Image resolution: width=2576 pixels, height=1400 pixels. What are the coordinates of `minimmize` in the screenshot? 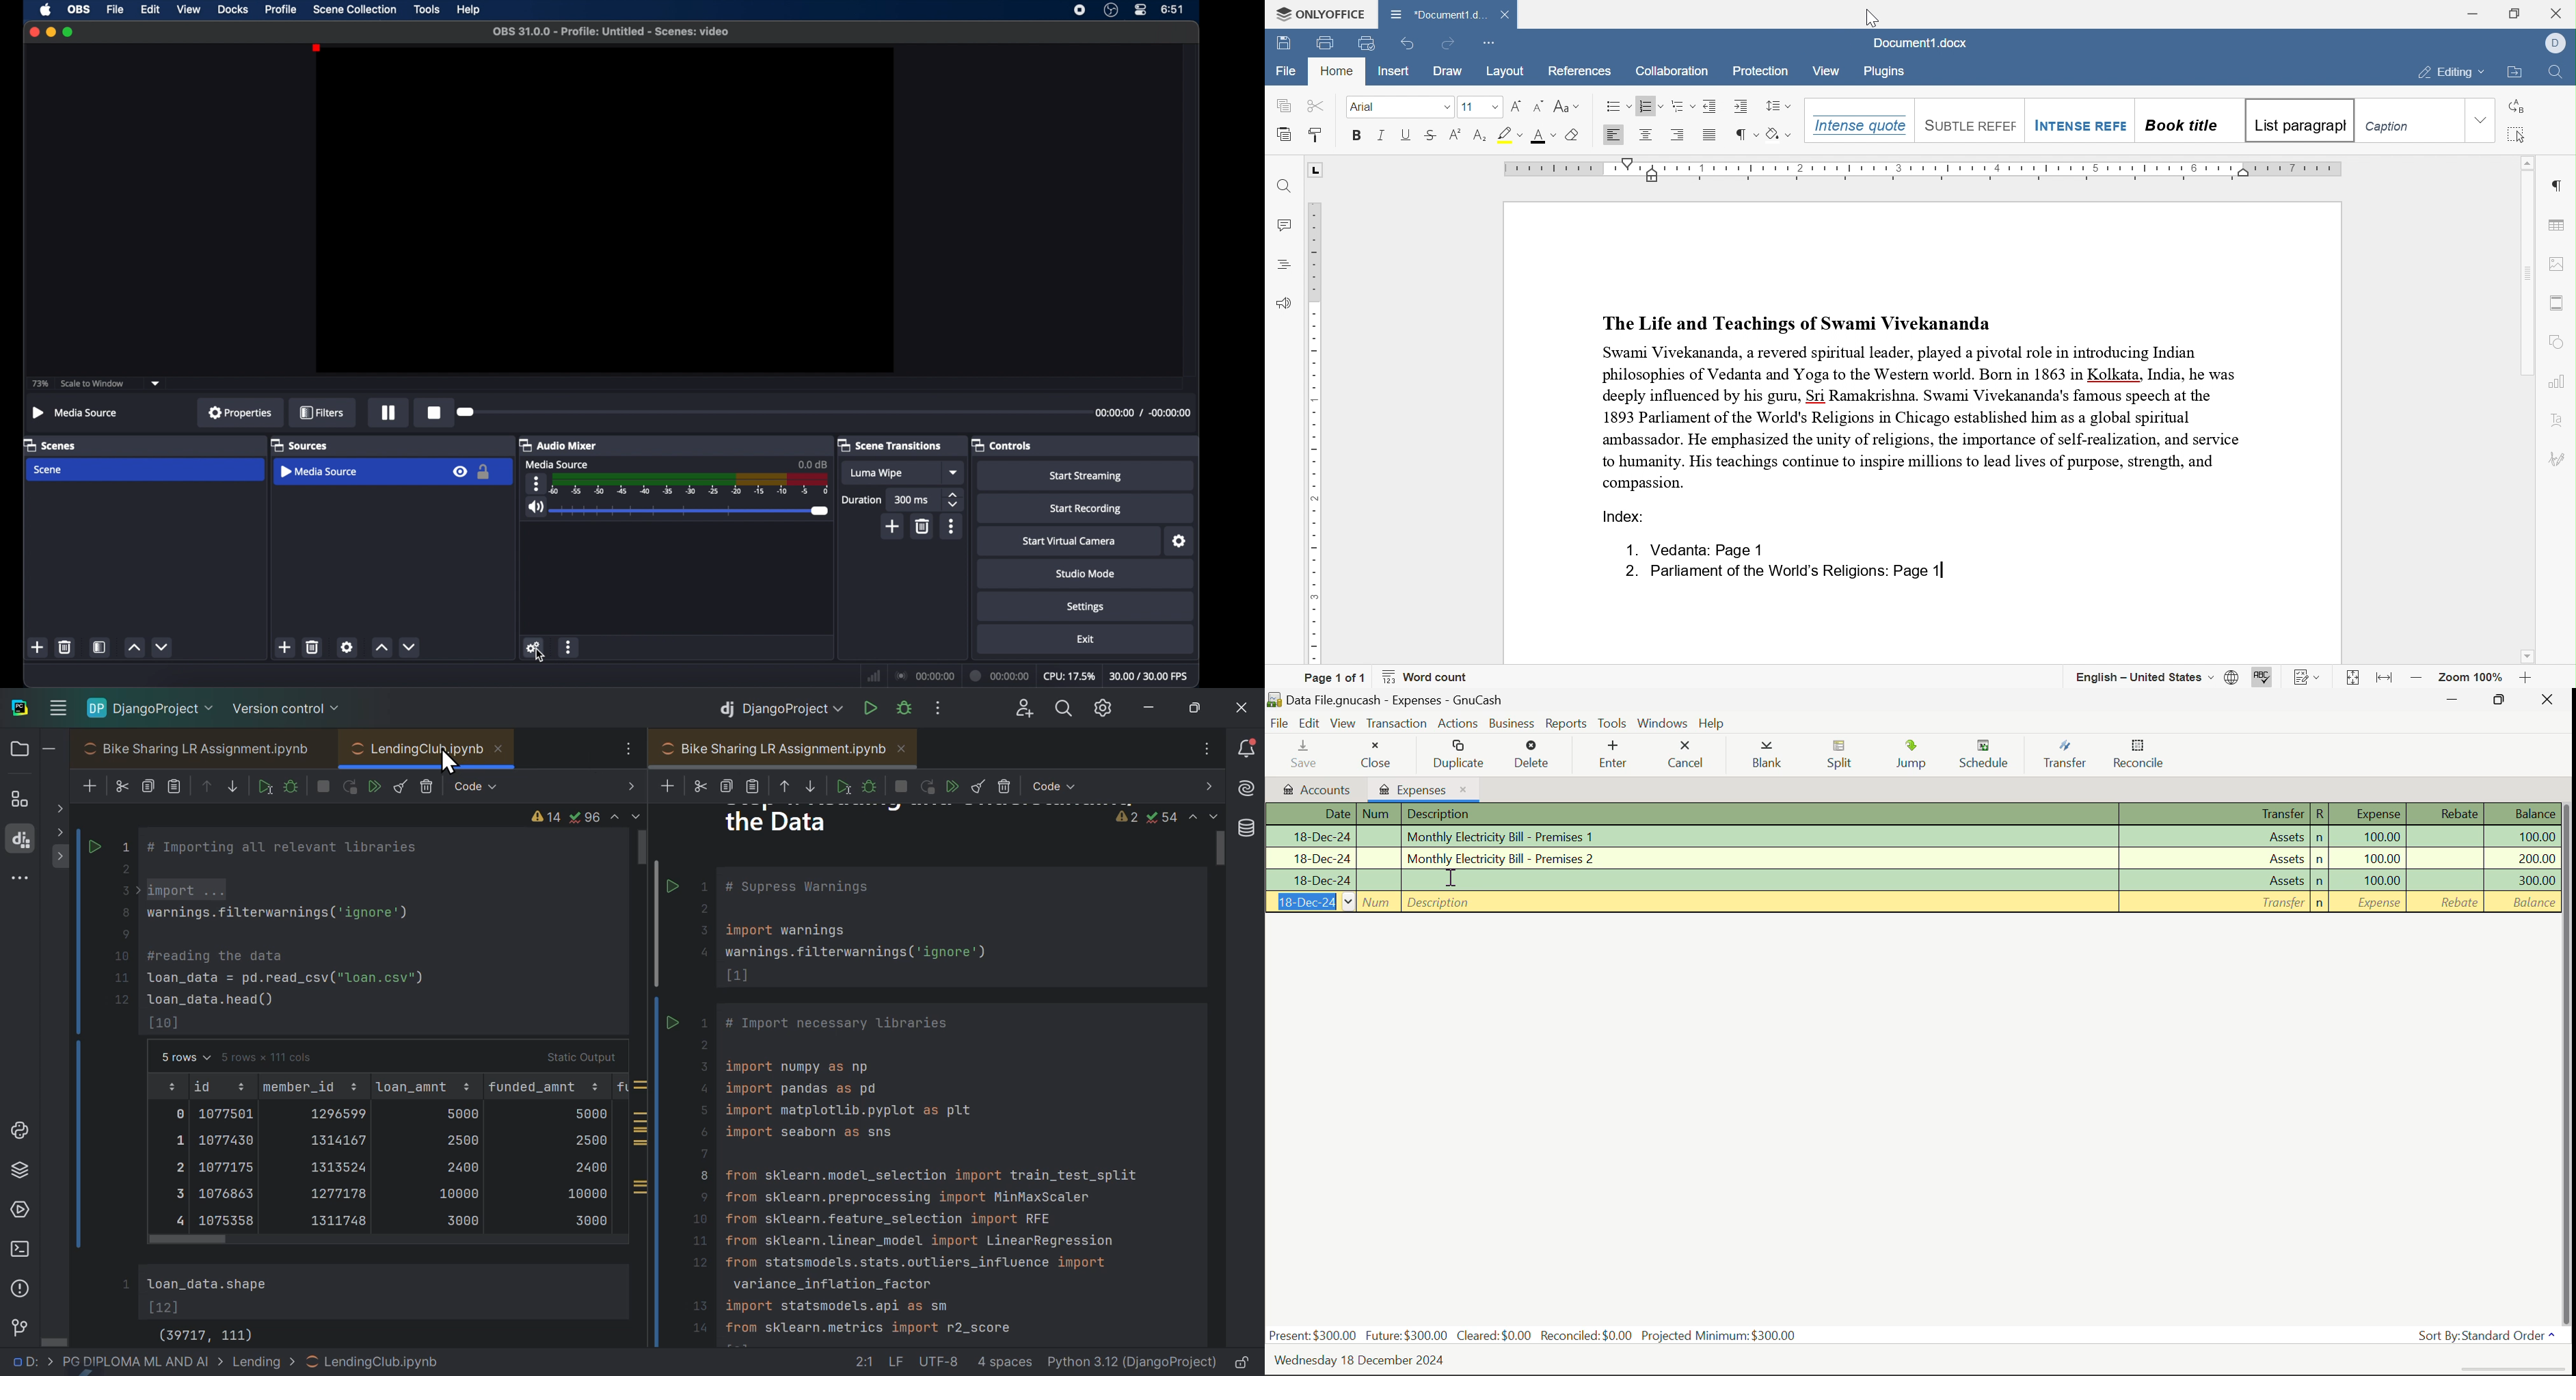 It's located at (2472, 12).